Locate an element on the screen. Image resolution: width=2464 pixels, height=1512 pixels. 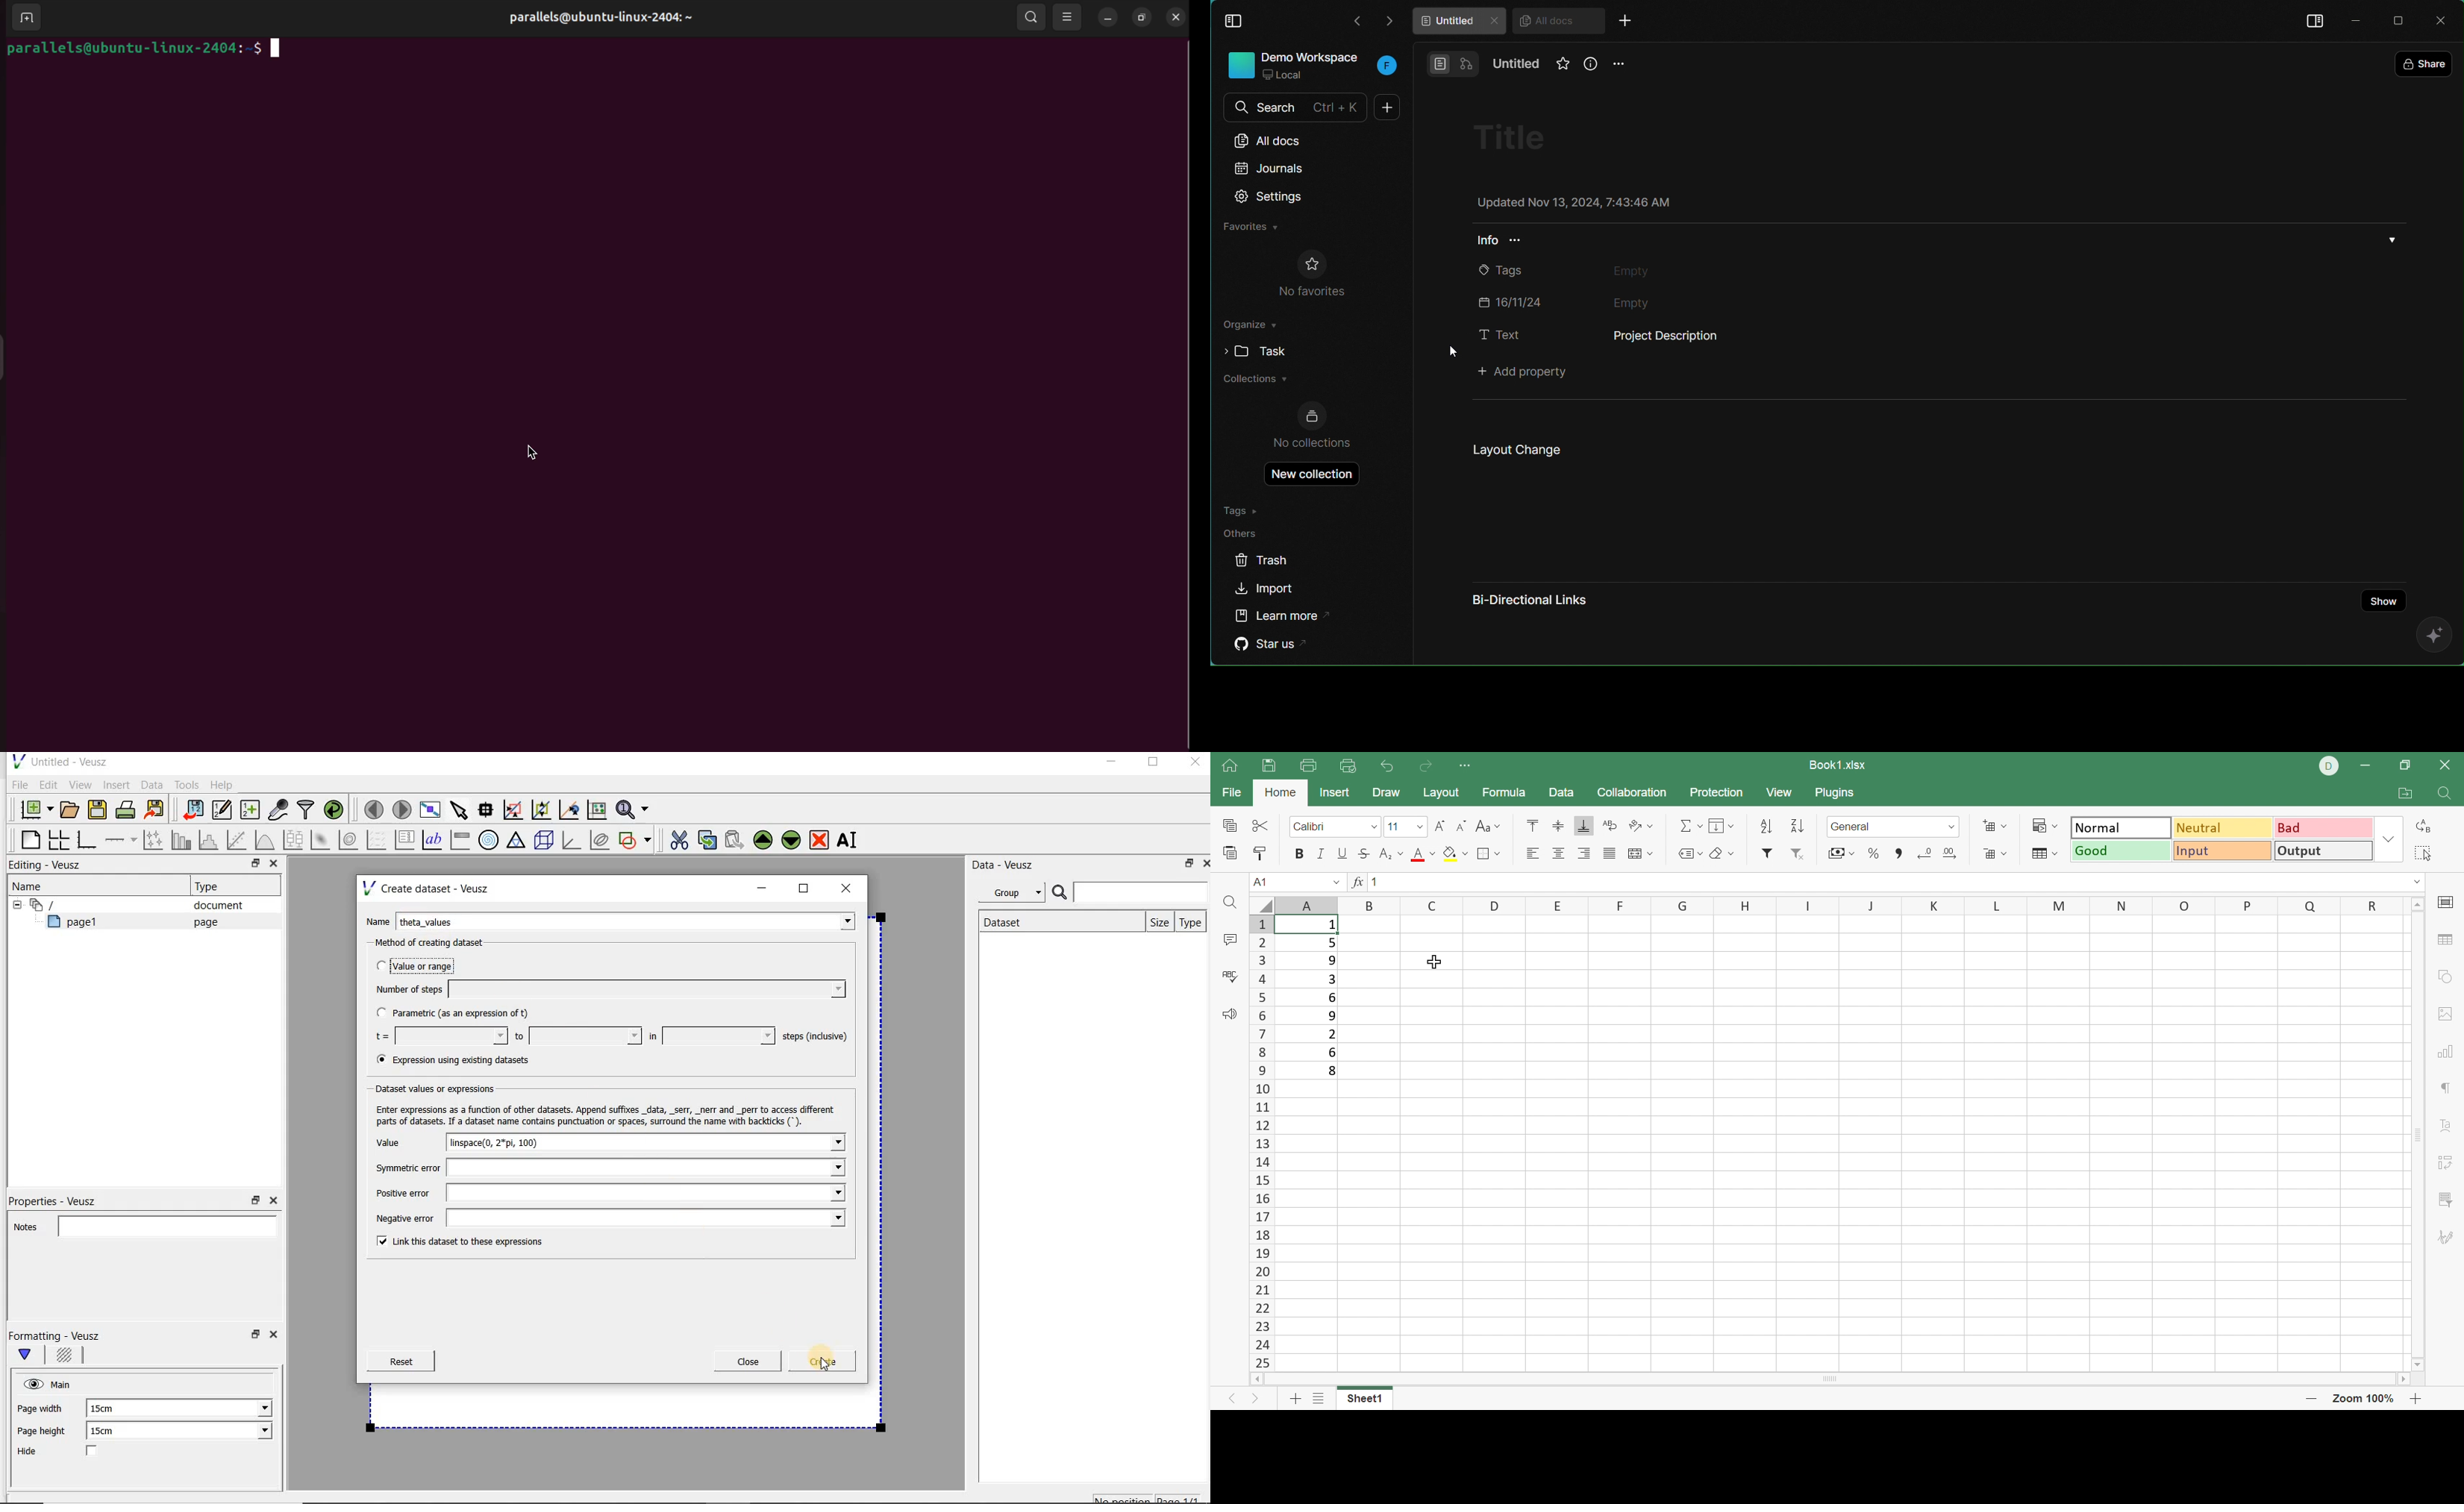
in  is located at coordinates (710, 1036).